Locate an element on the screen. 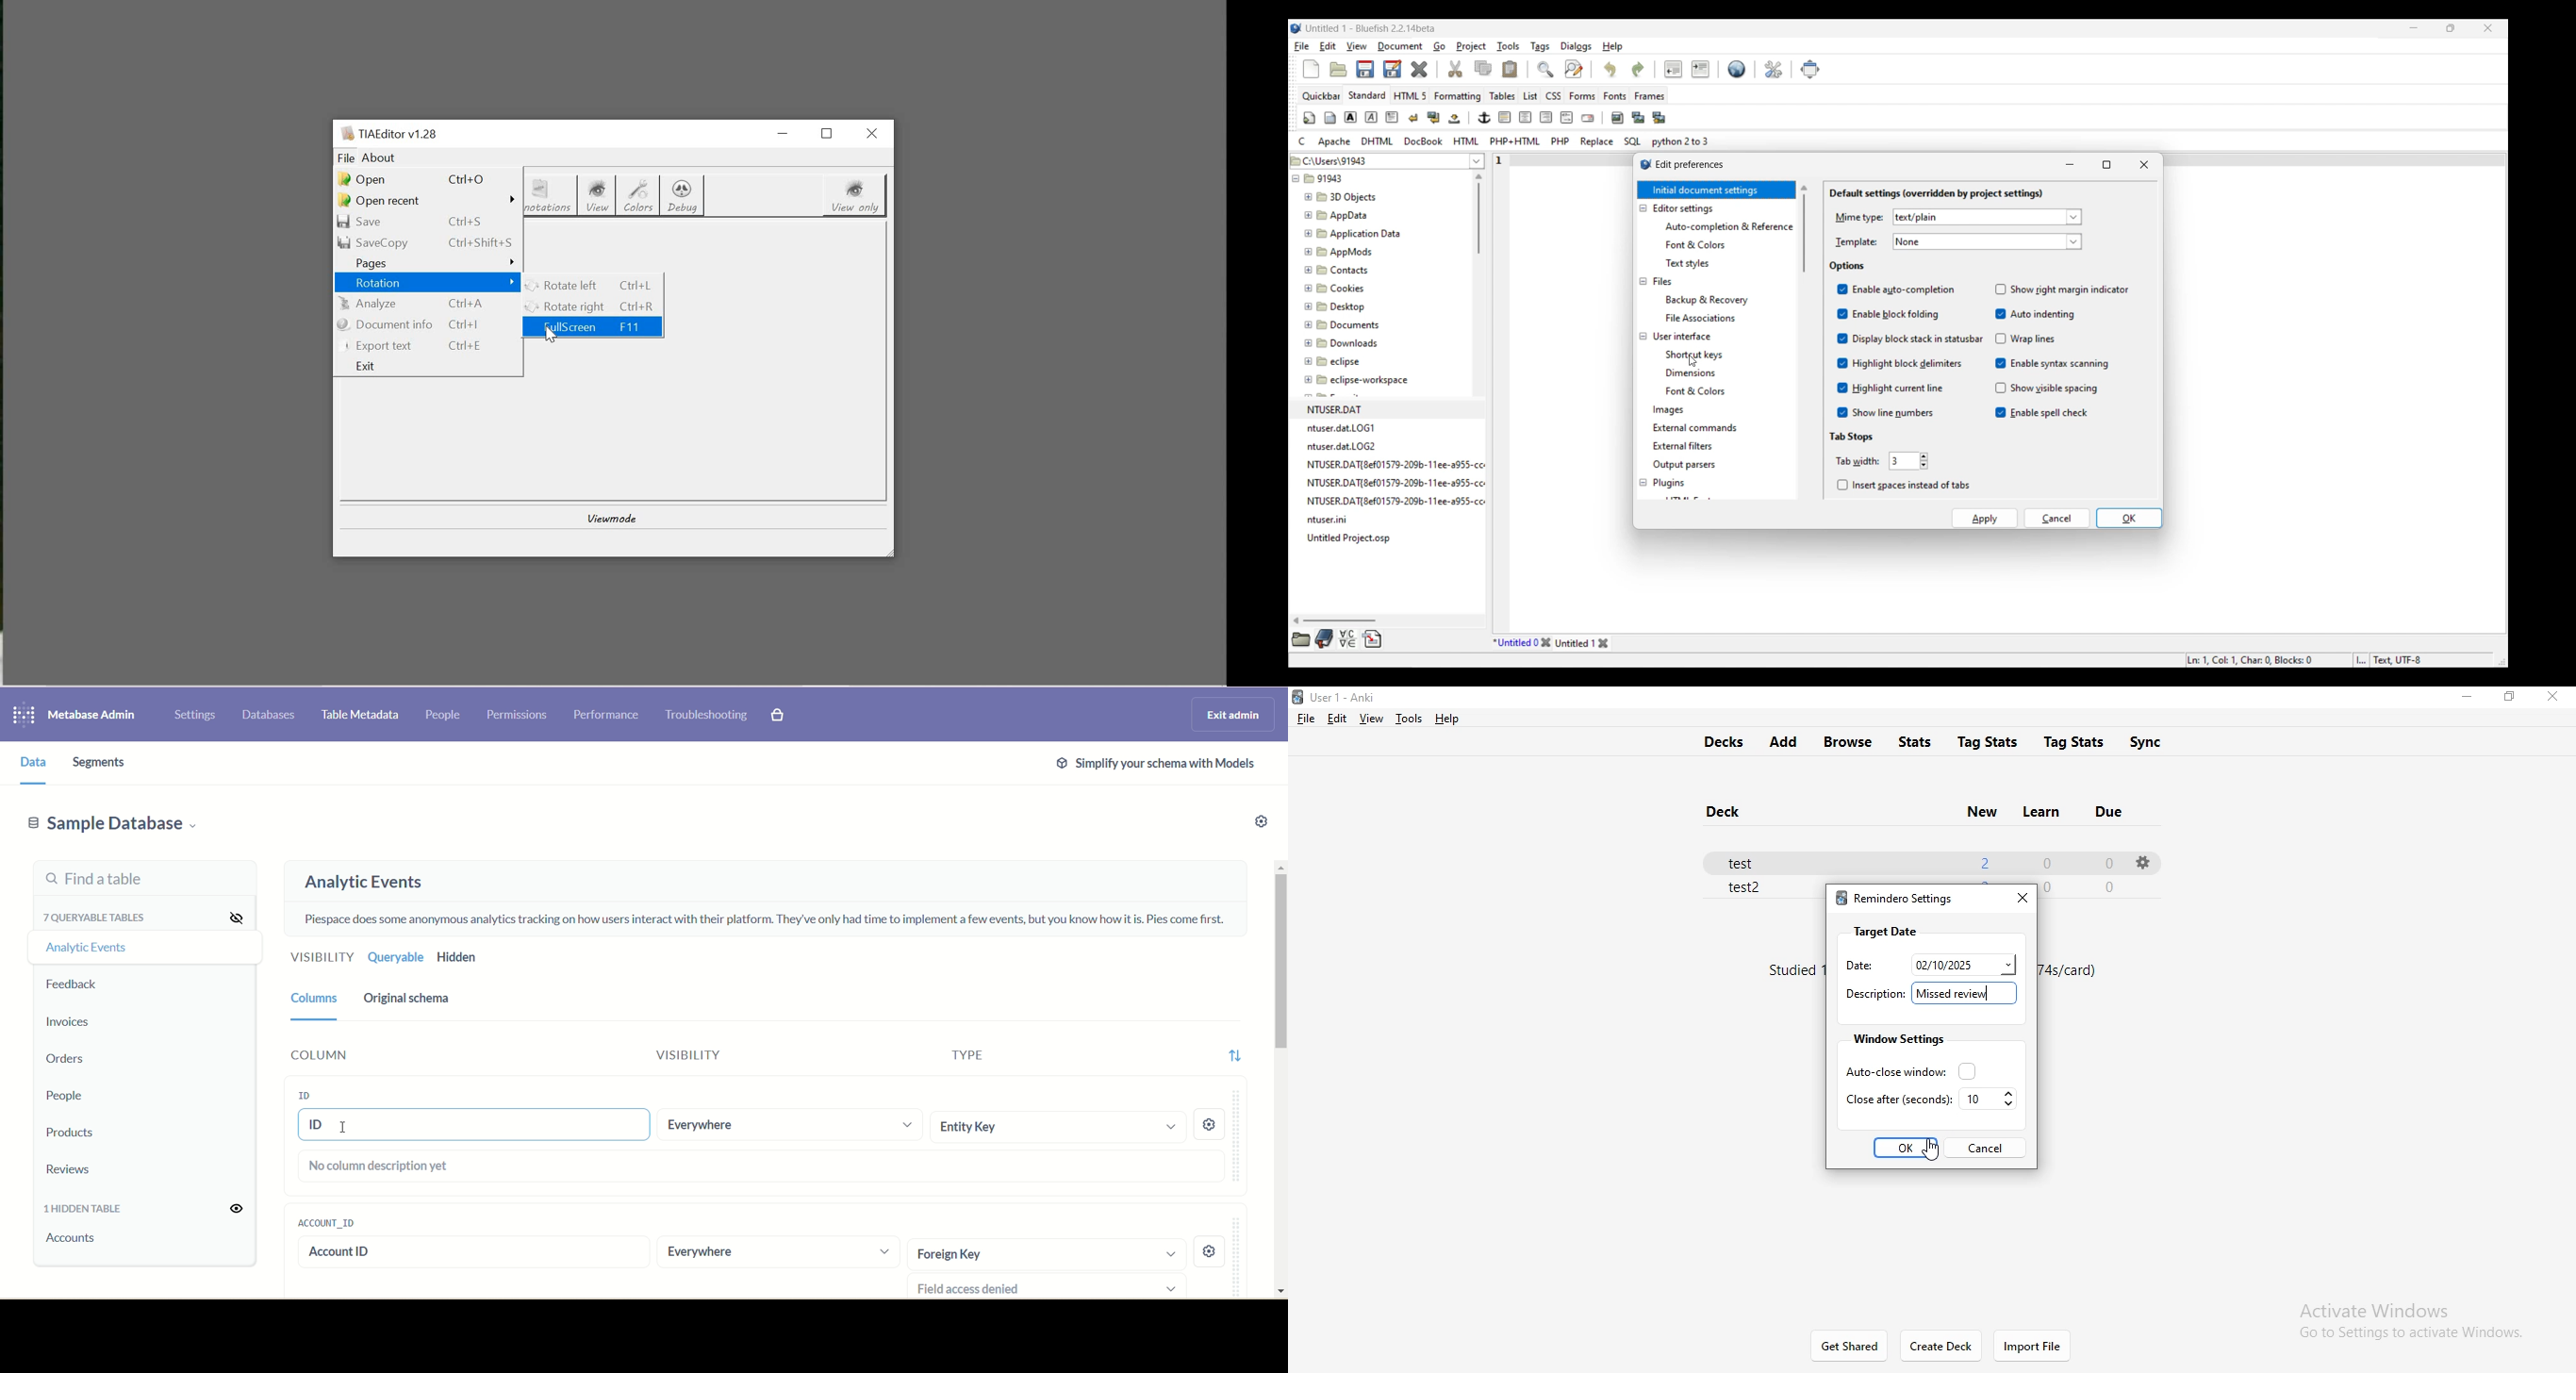 This screenshot has height=1400, width=2576. HTML 5 is located at coordinates (1411, 95).